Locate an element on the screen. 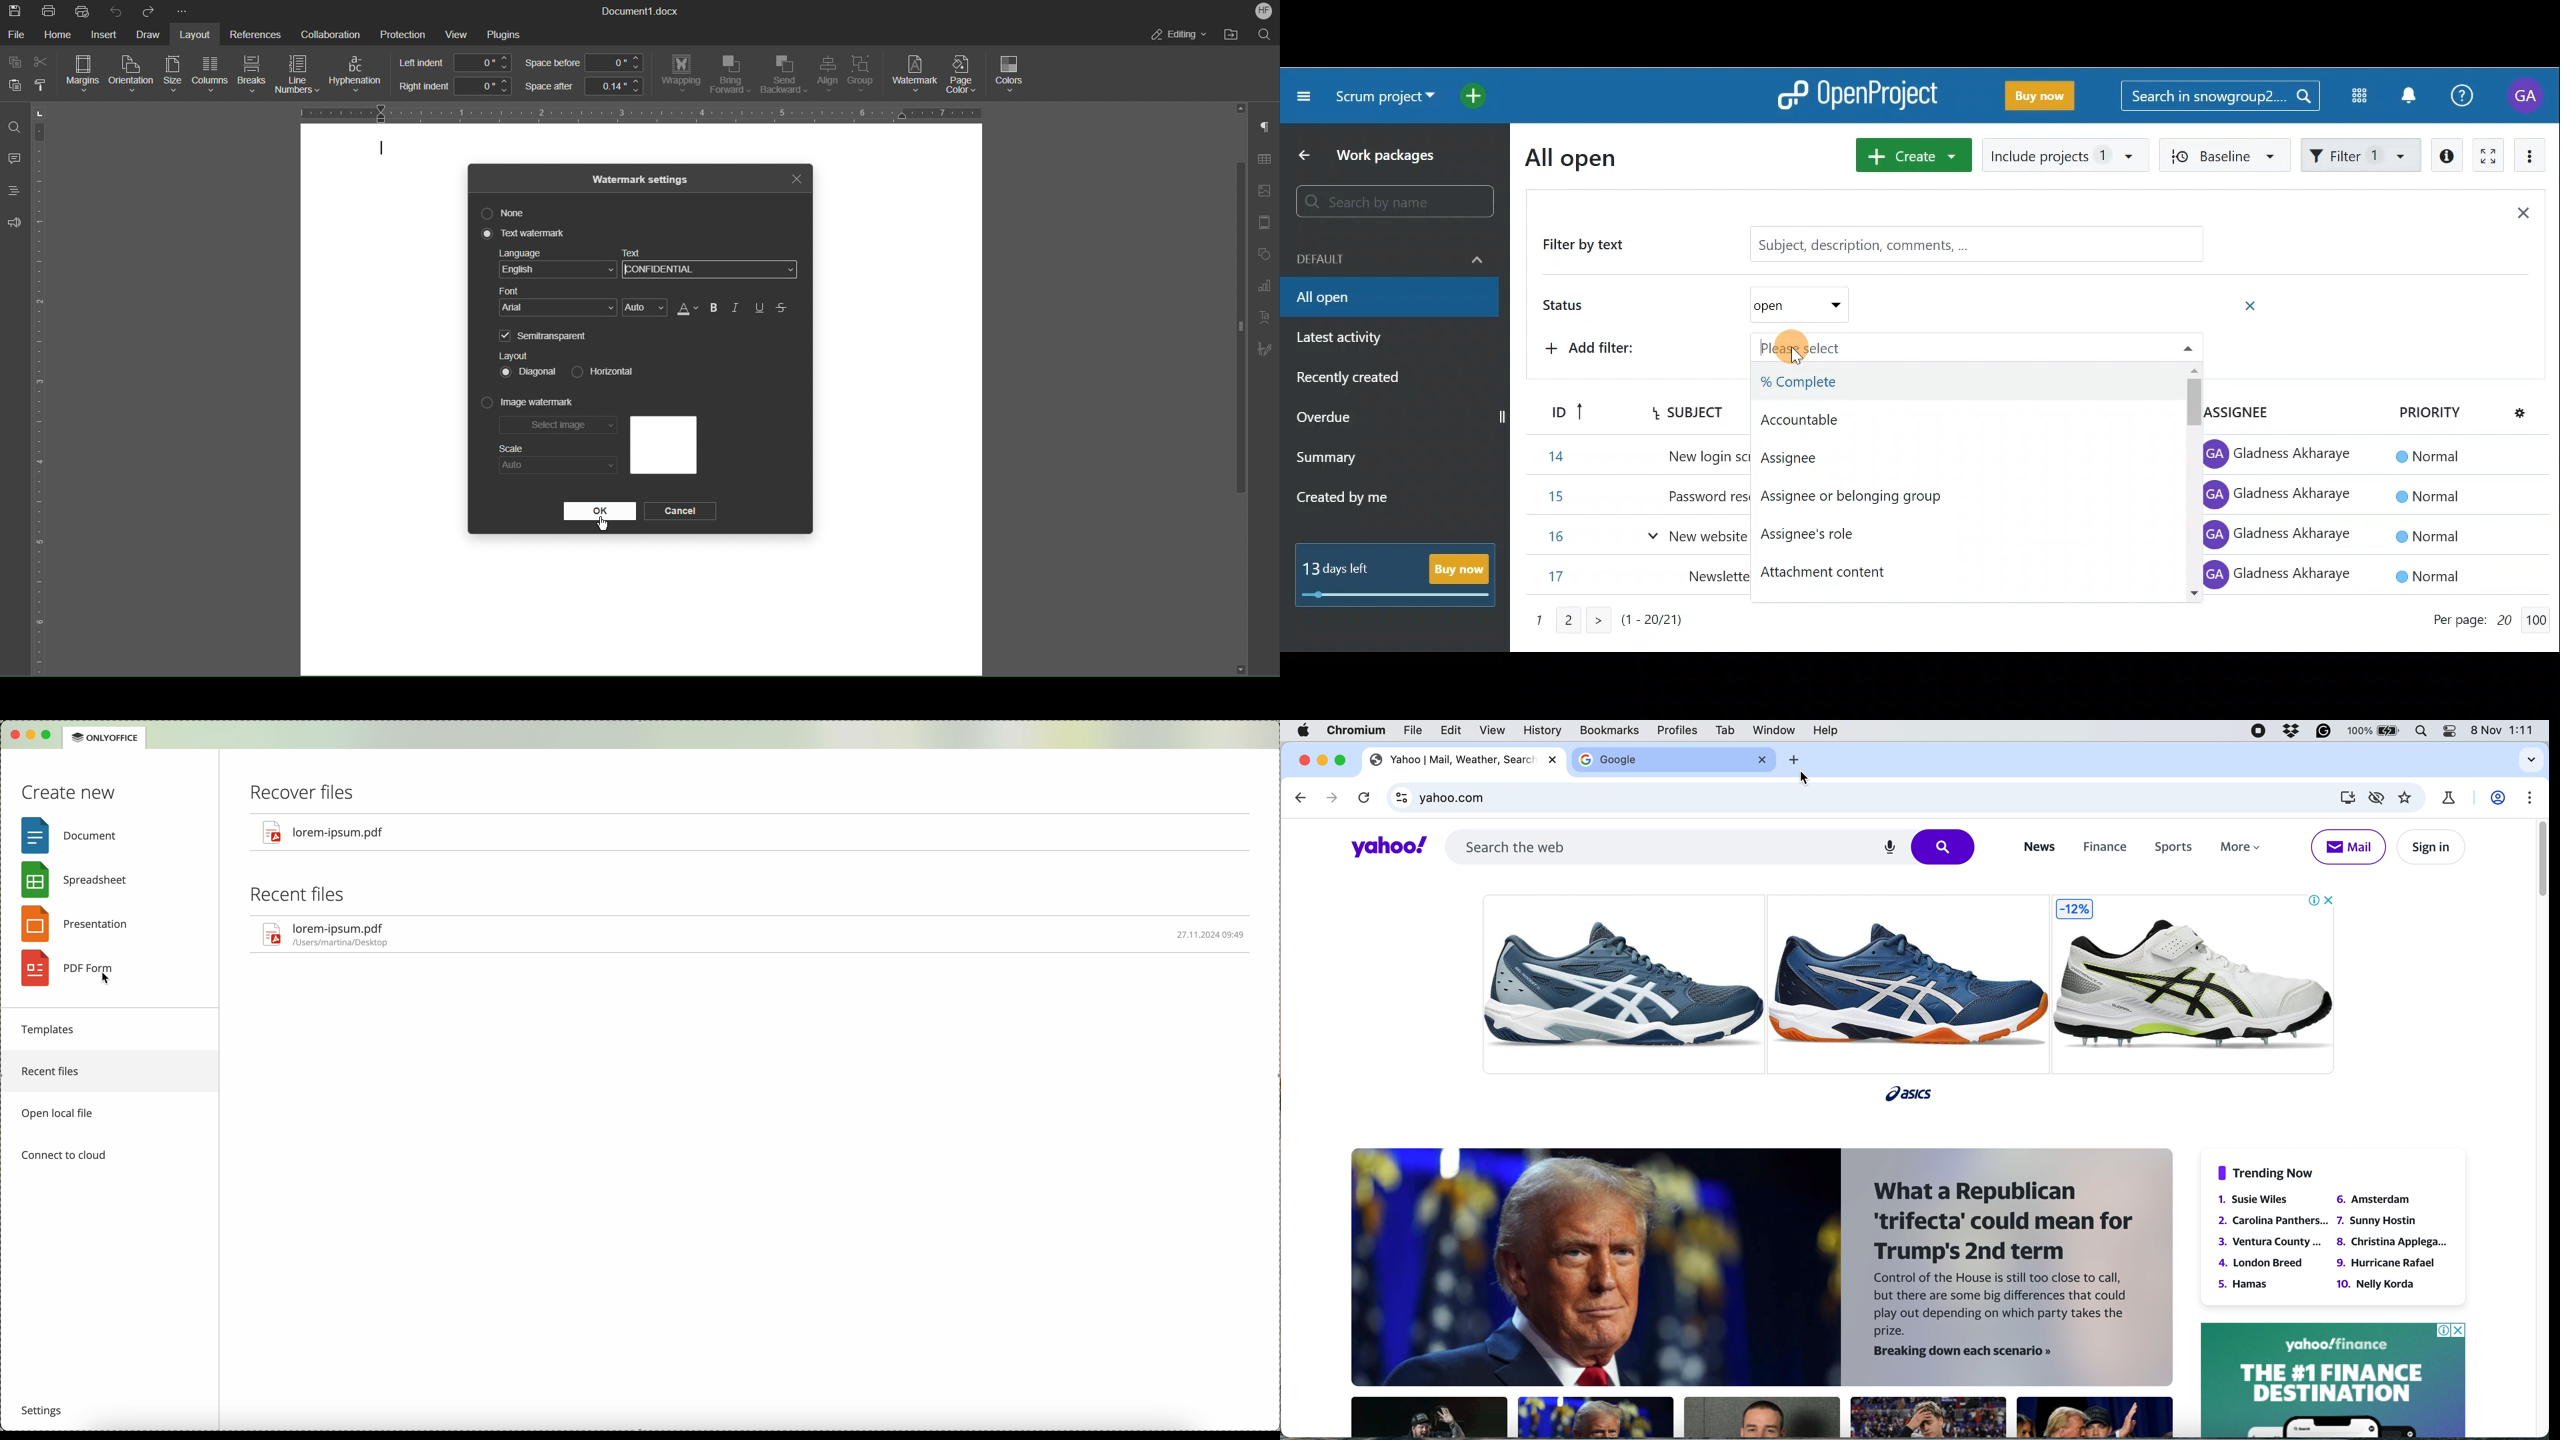 The height and width of the screenshot is (1456, 2576). minimise is located at coordinates (1323, 760).